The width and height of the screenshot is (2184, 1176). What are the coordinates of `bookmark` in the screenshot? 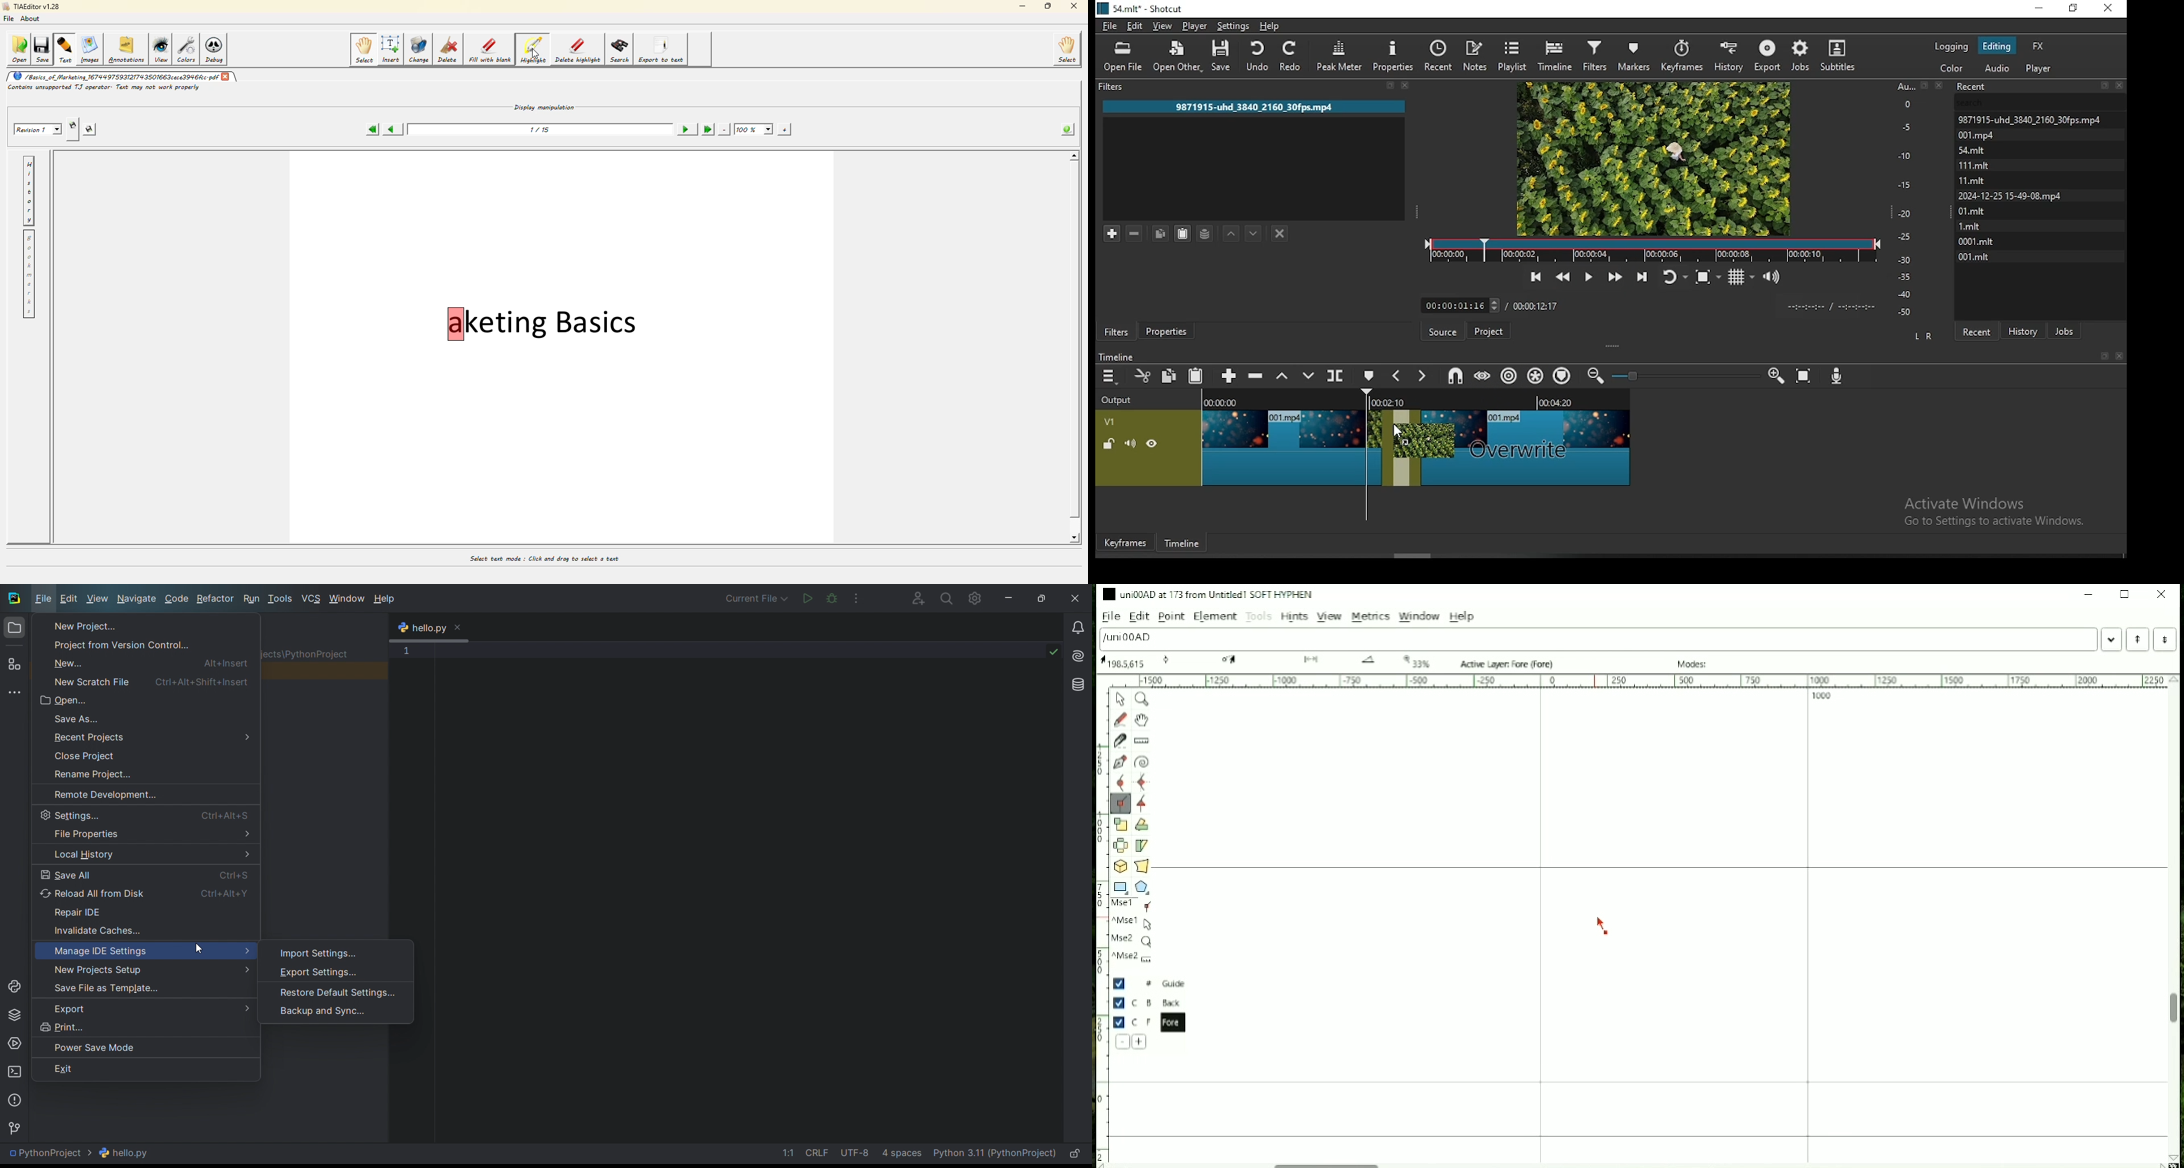 It's located at (2101, 356).